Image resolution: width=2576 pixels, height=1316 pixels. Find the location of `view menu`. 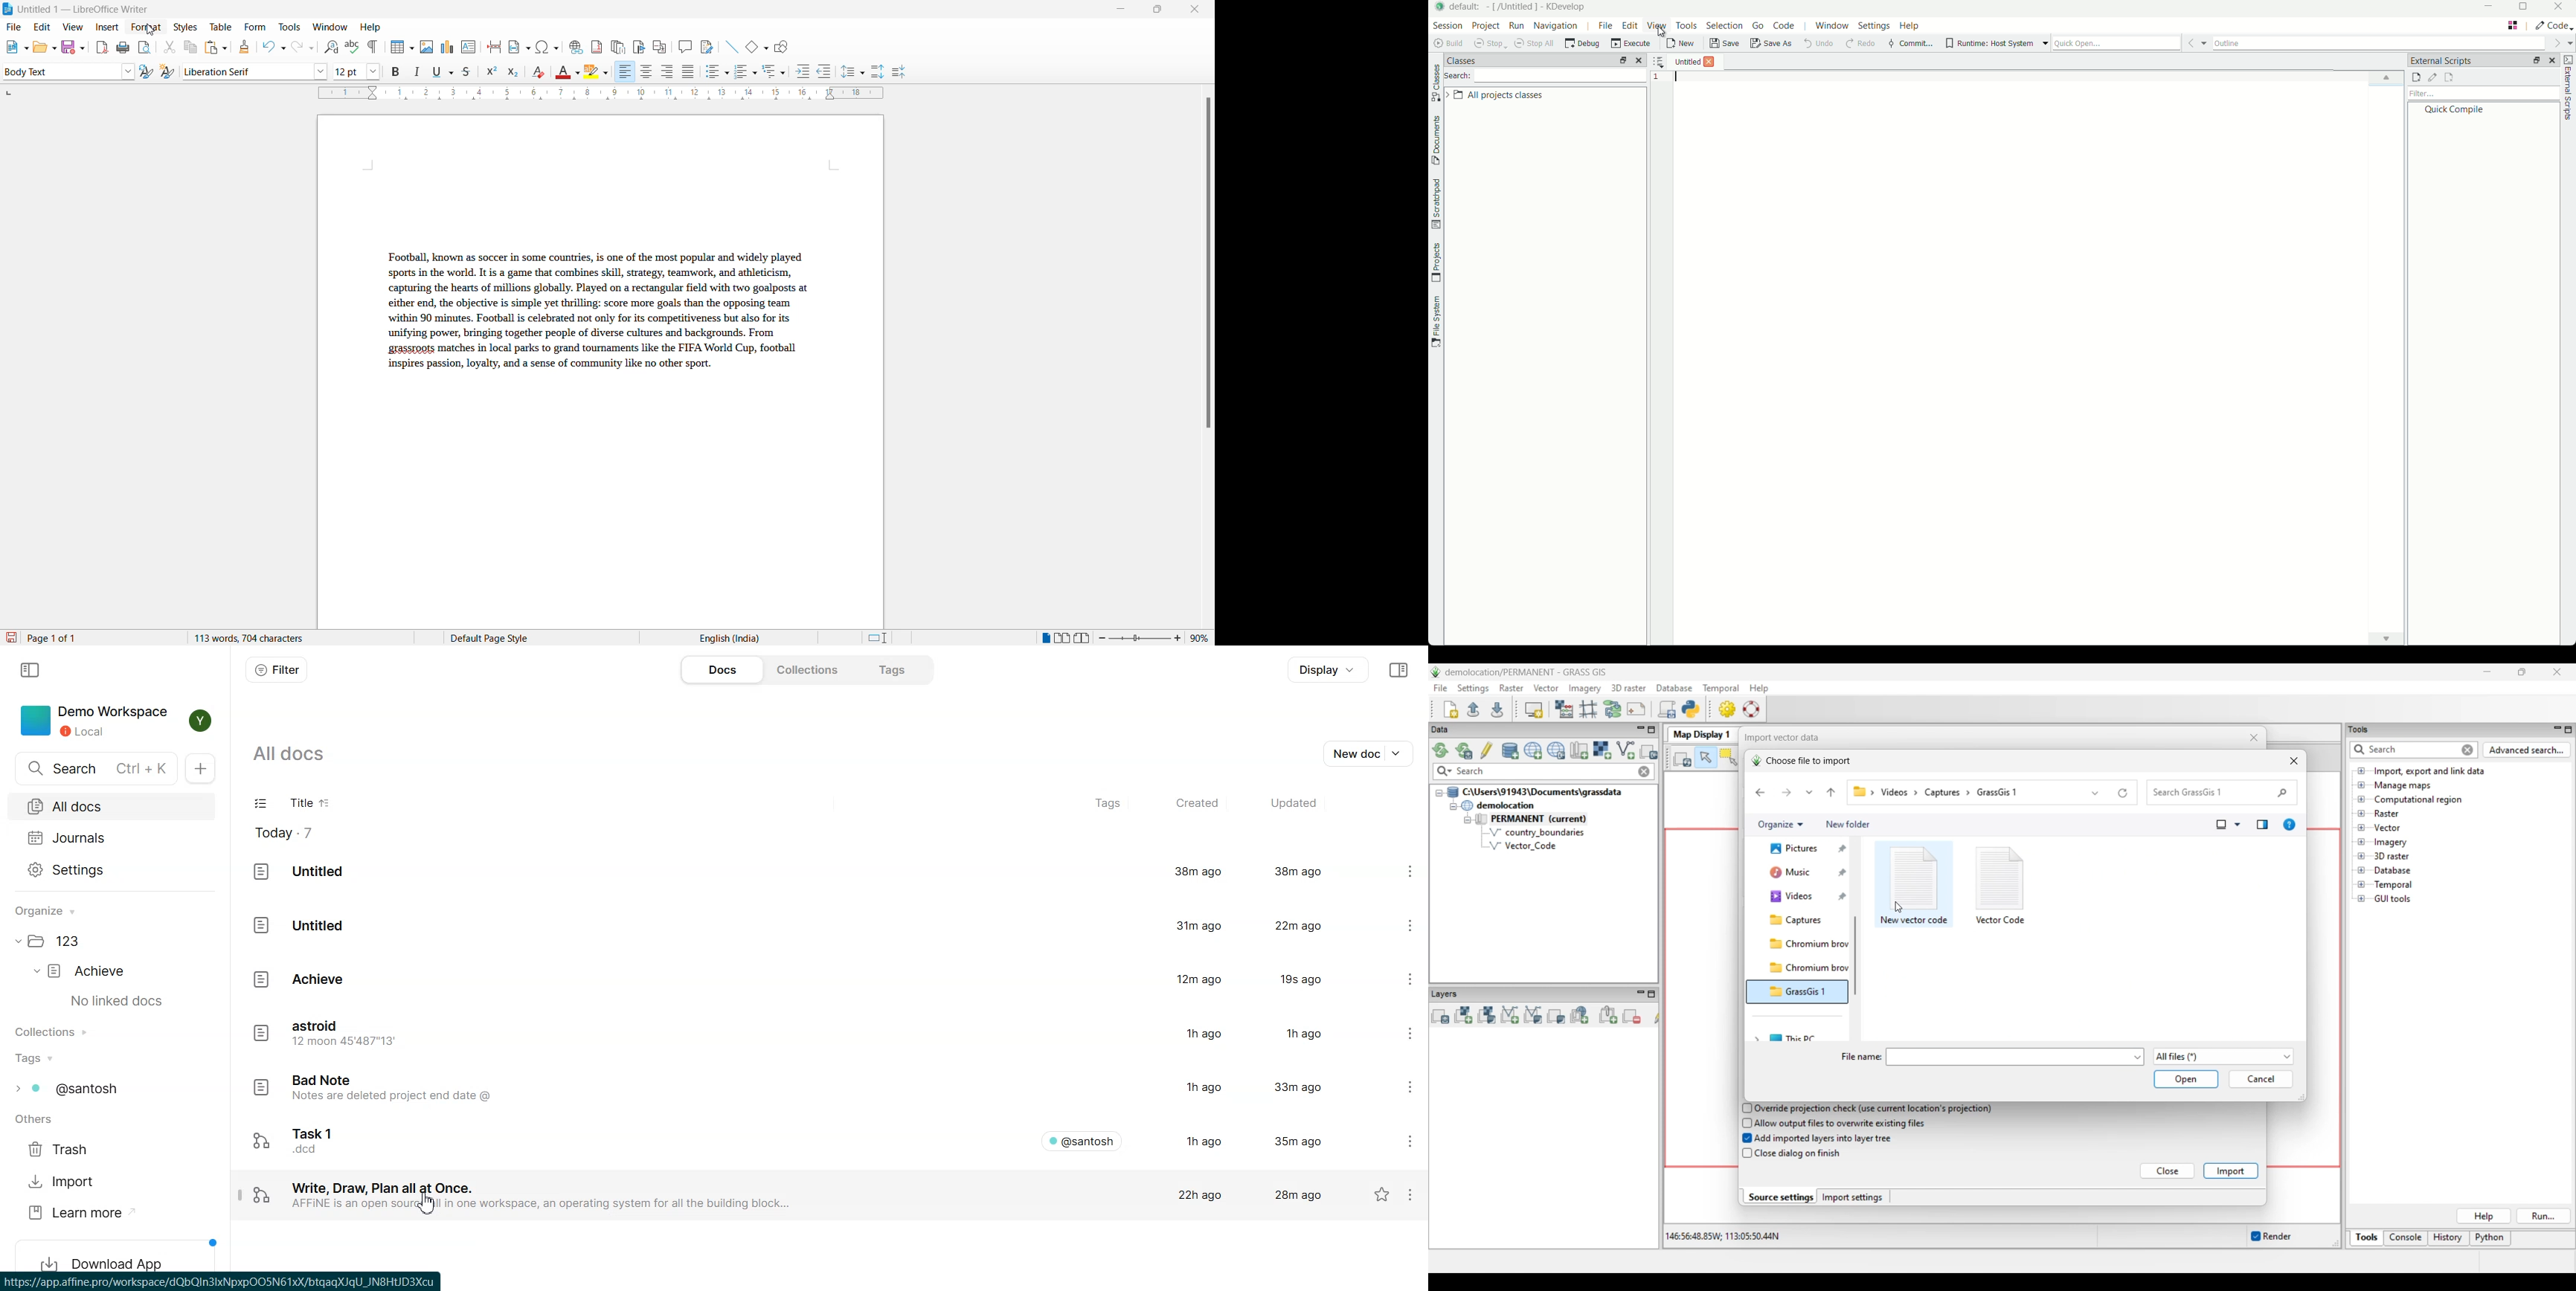

view menu is located at coordinates (1655, 25).